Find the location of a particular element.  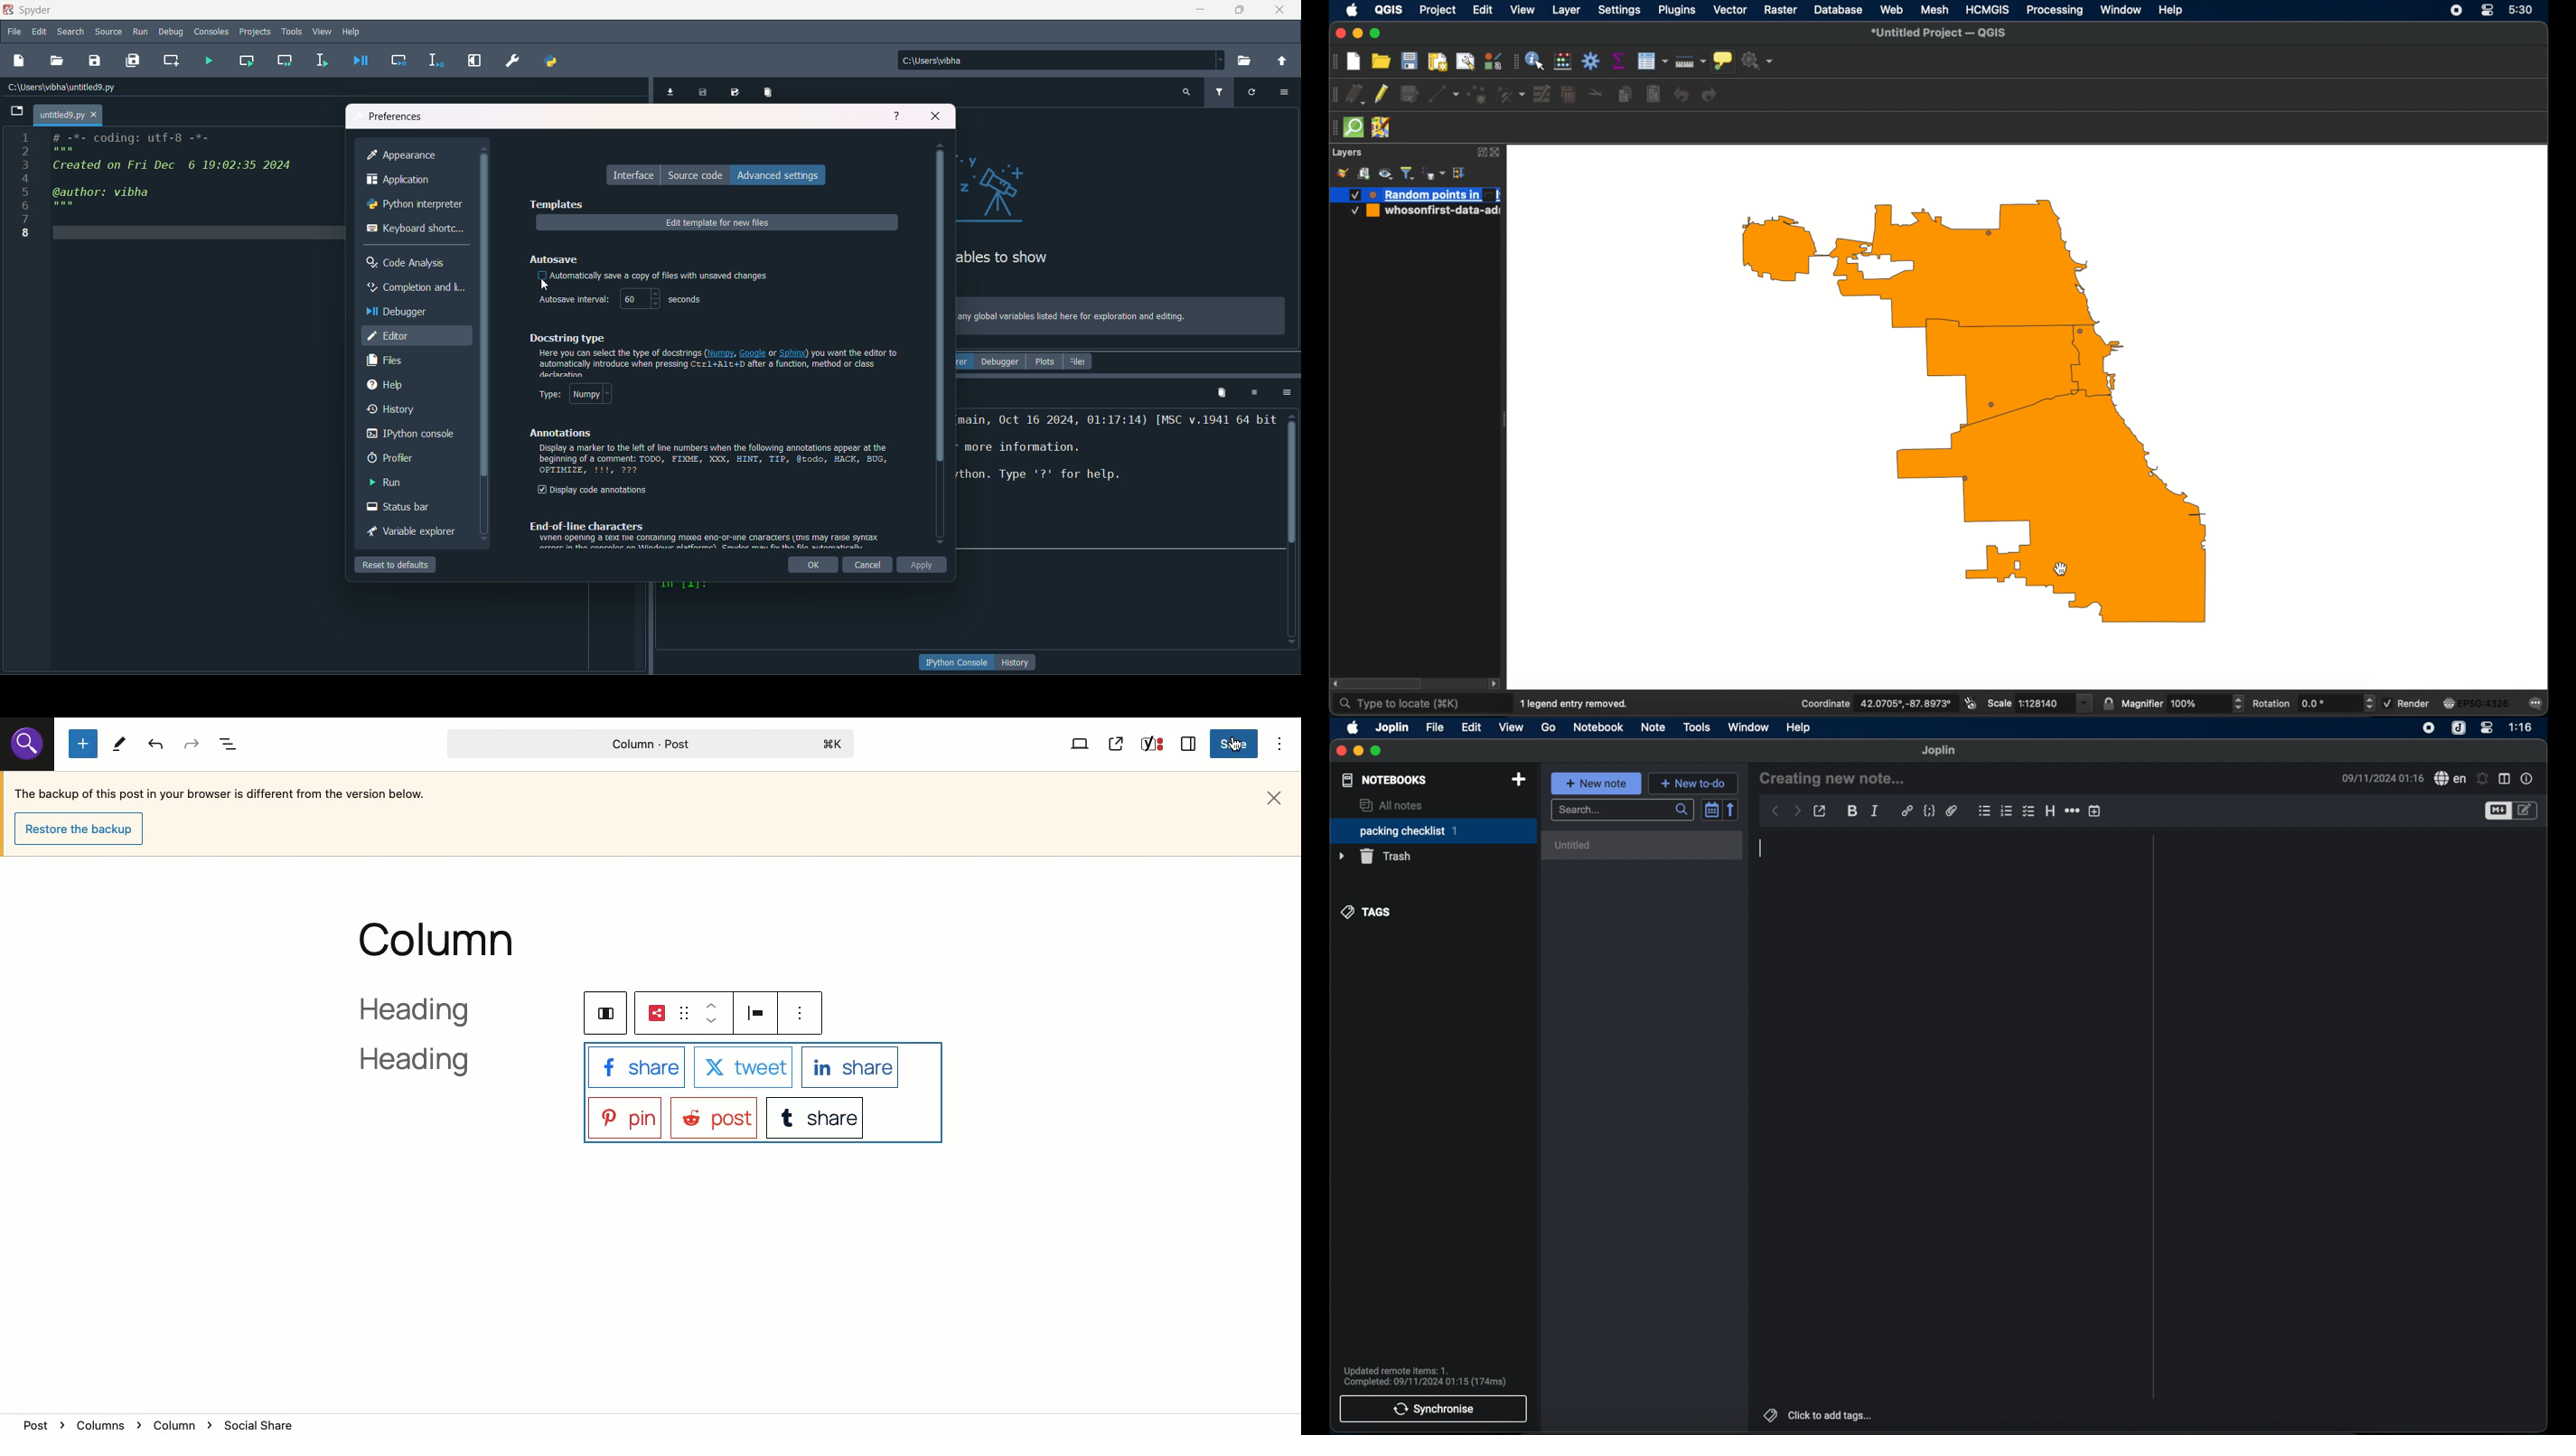

new notebook is located at coordinates (1518, 779).